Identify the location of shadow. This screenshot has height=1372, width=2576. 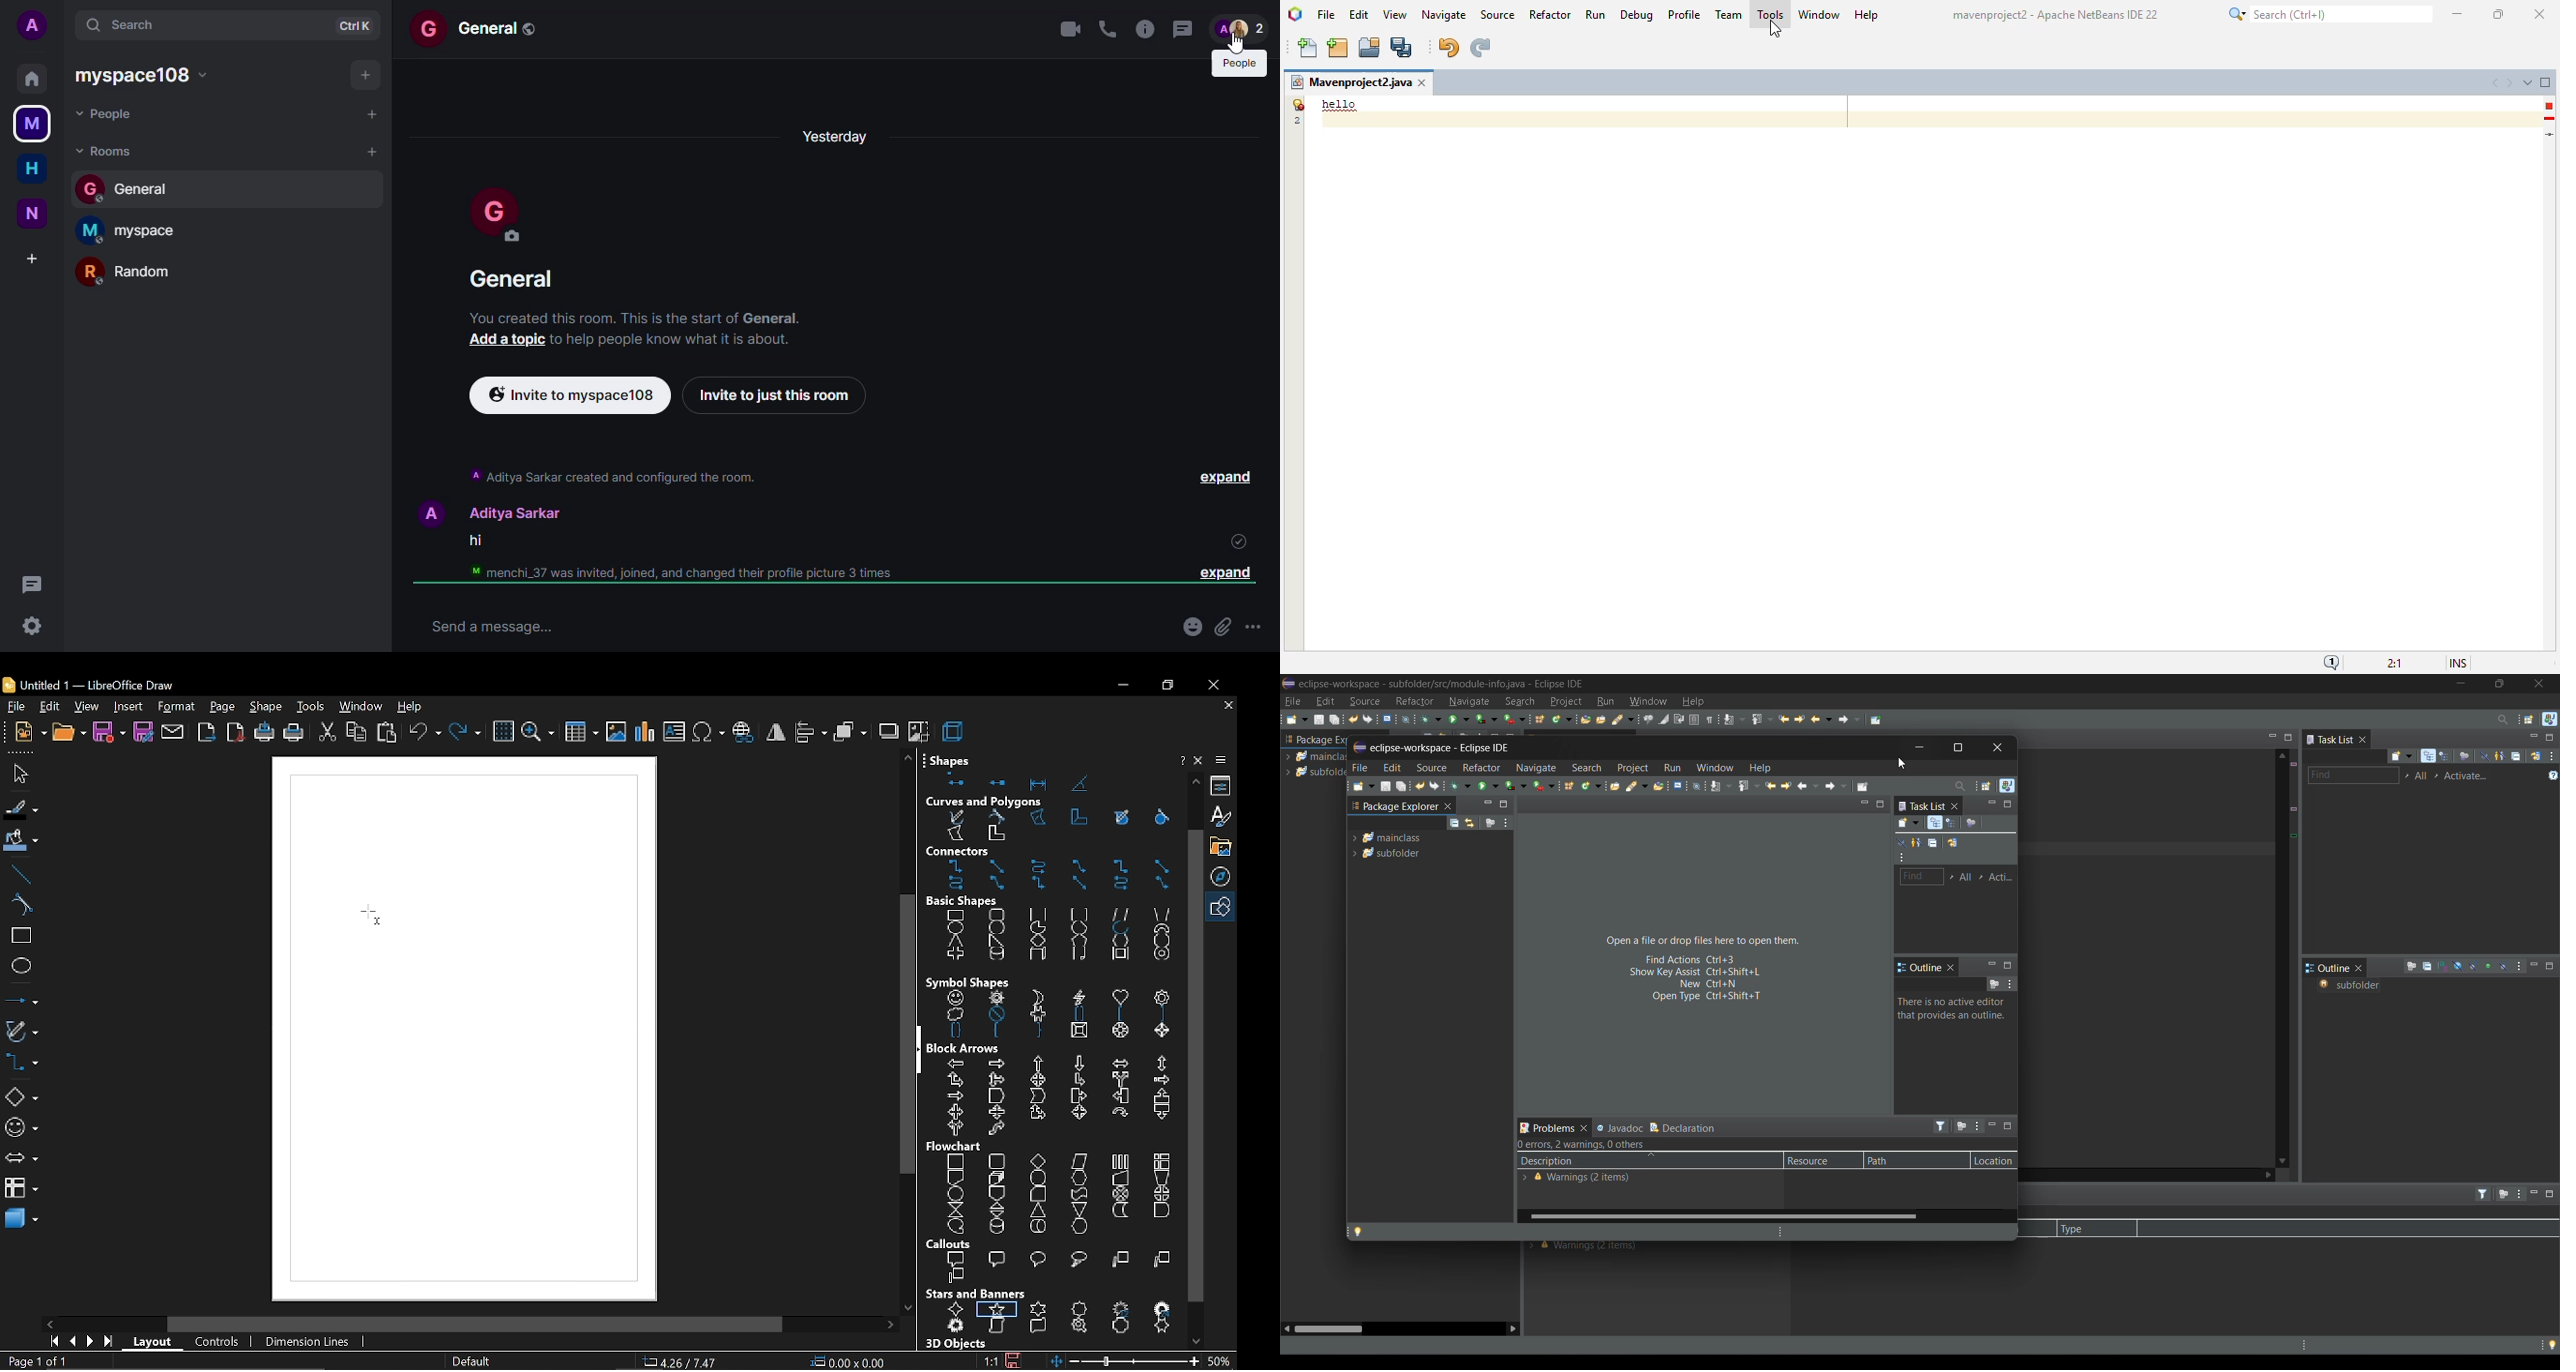
(889, 733).